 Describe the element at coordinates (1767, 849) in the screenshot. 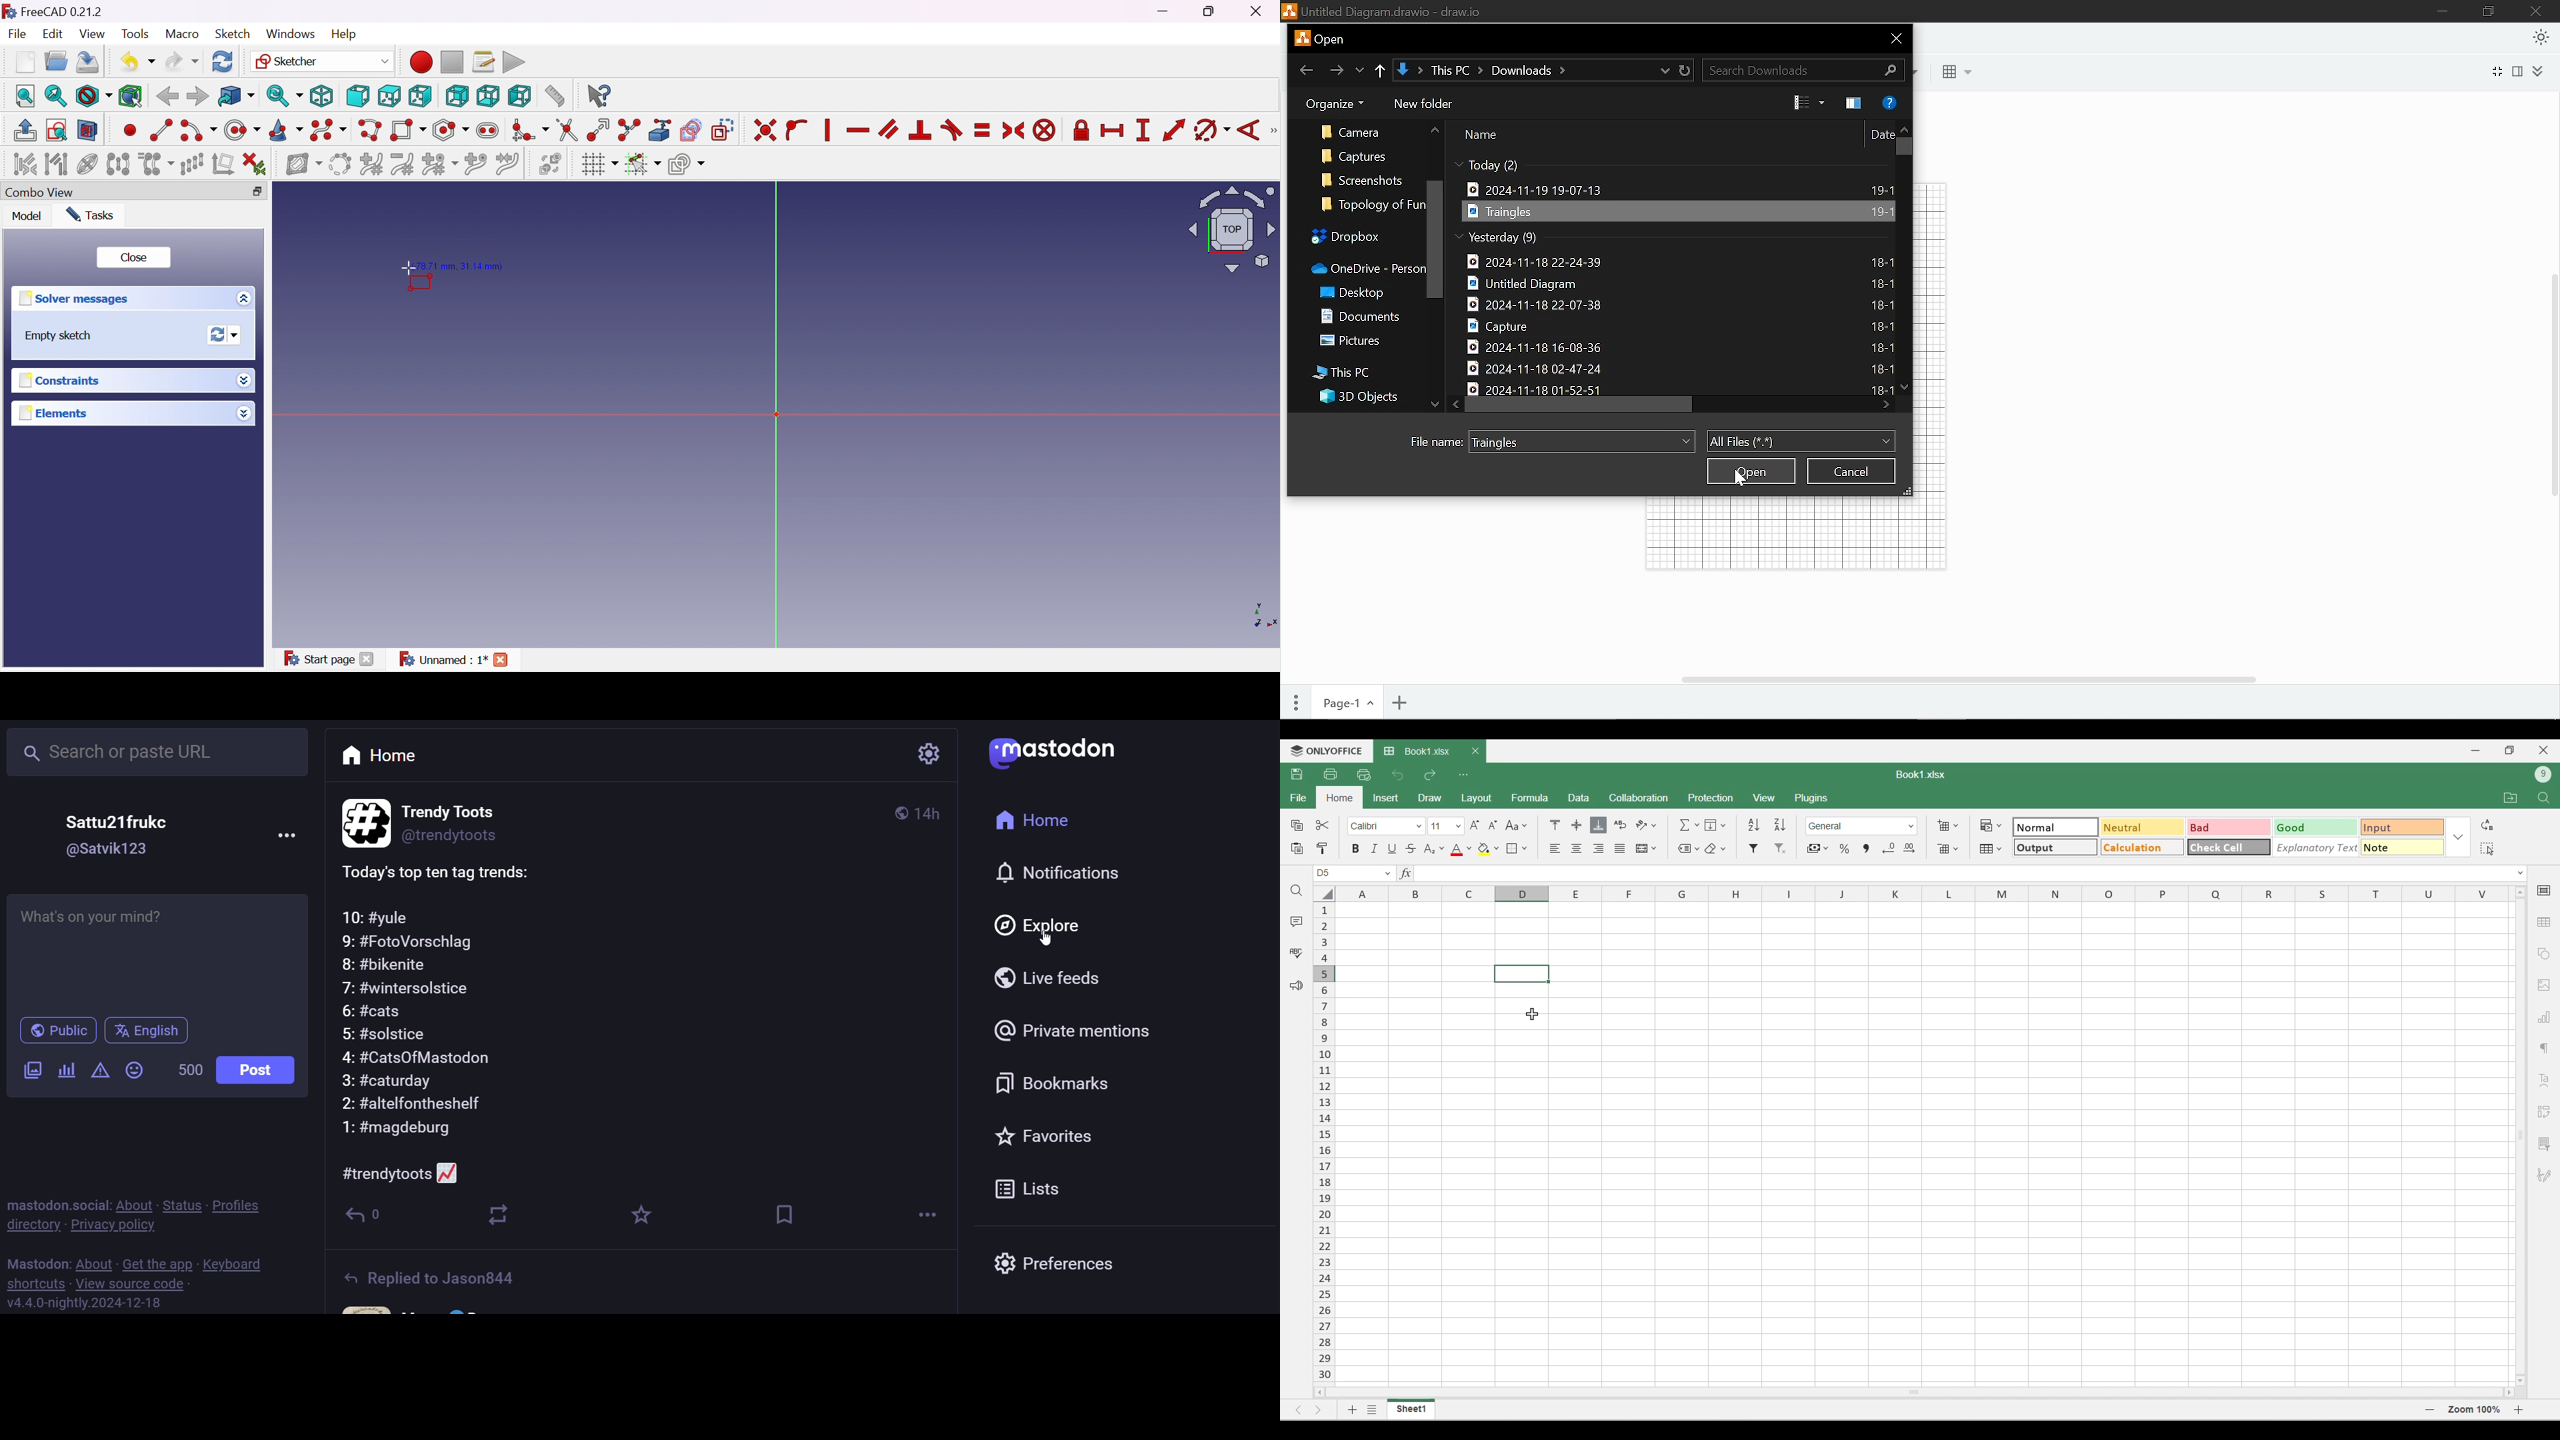

I see `Filter options` at that location.